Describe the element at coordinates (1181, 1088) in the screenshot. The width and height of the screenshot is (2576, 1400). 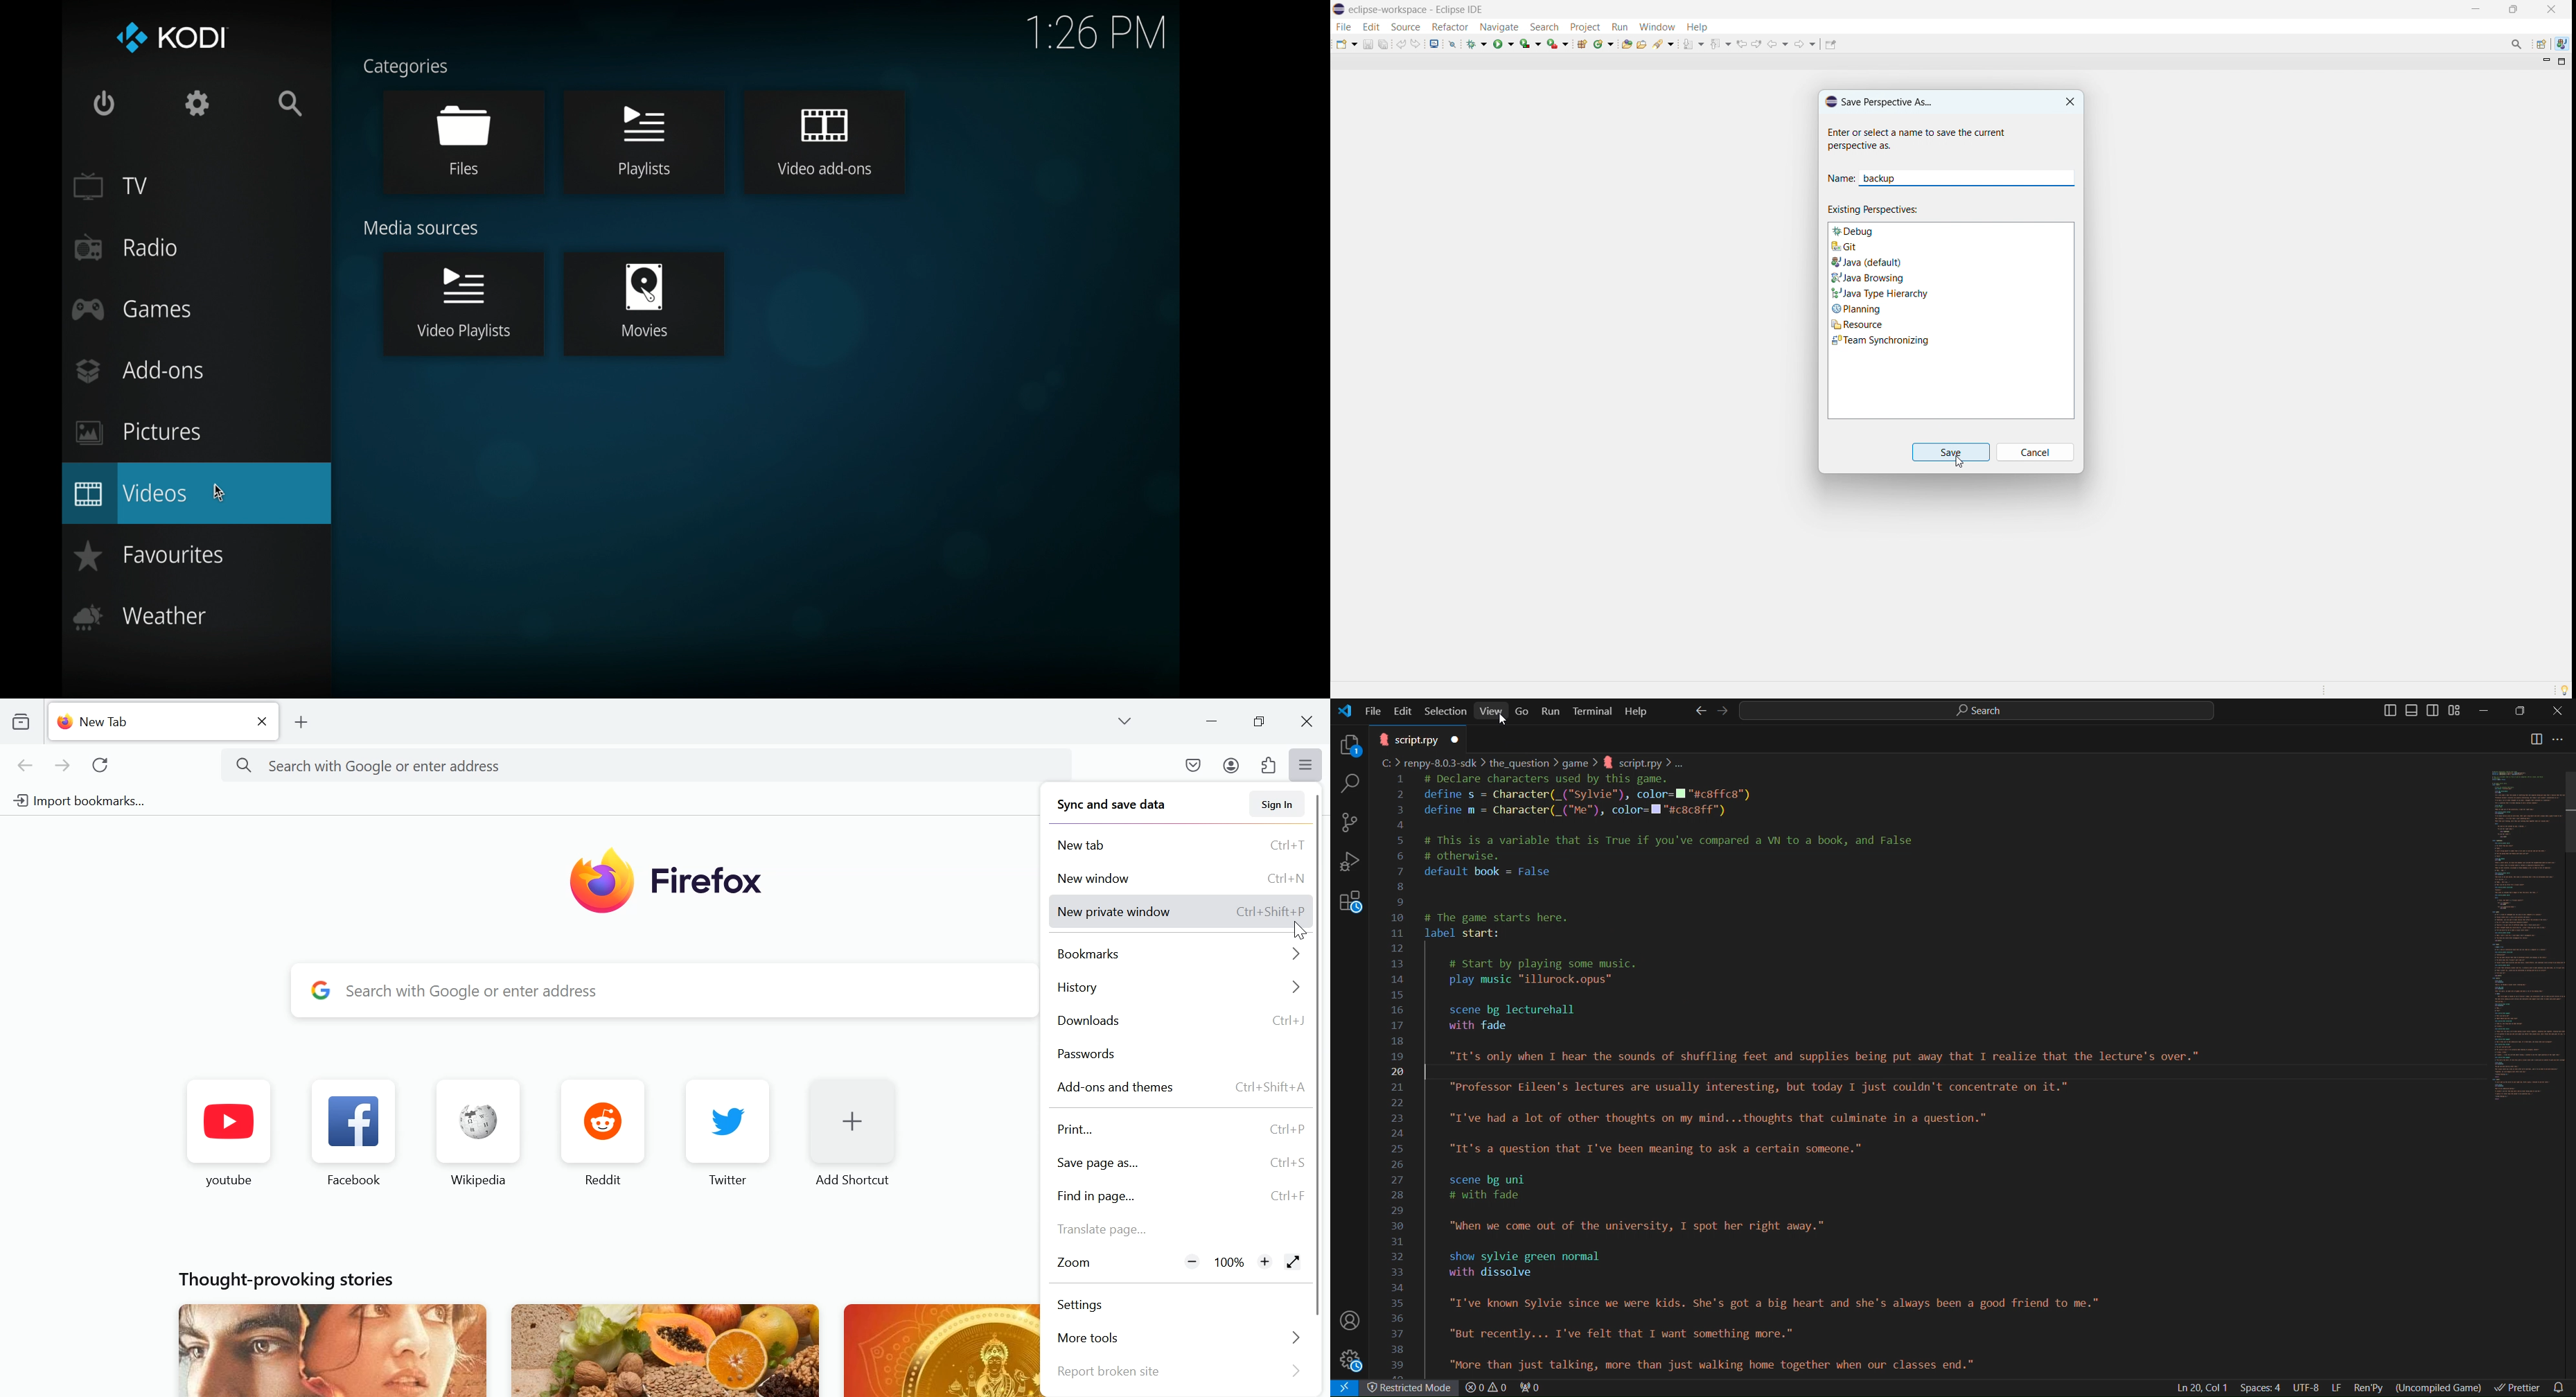
I see `add-ons and themes` at that location.